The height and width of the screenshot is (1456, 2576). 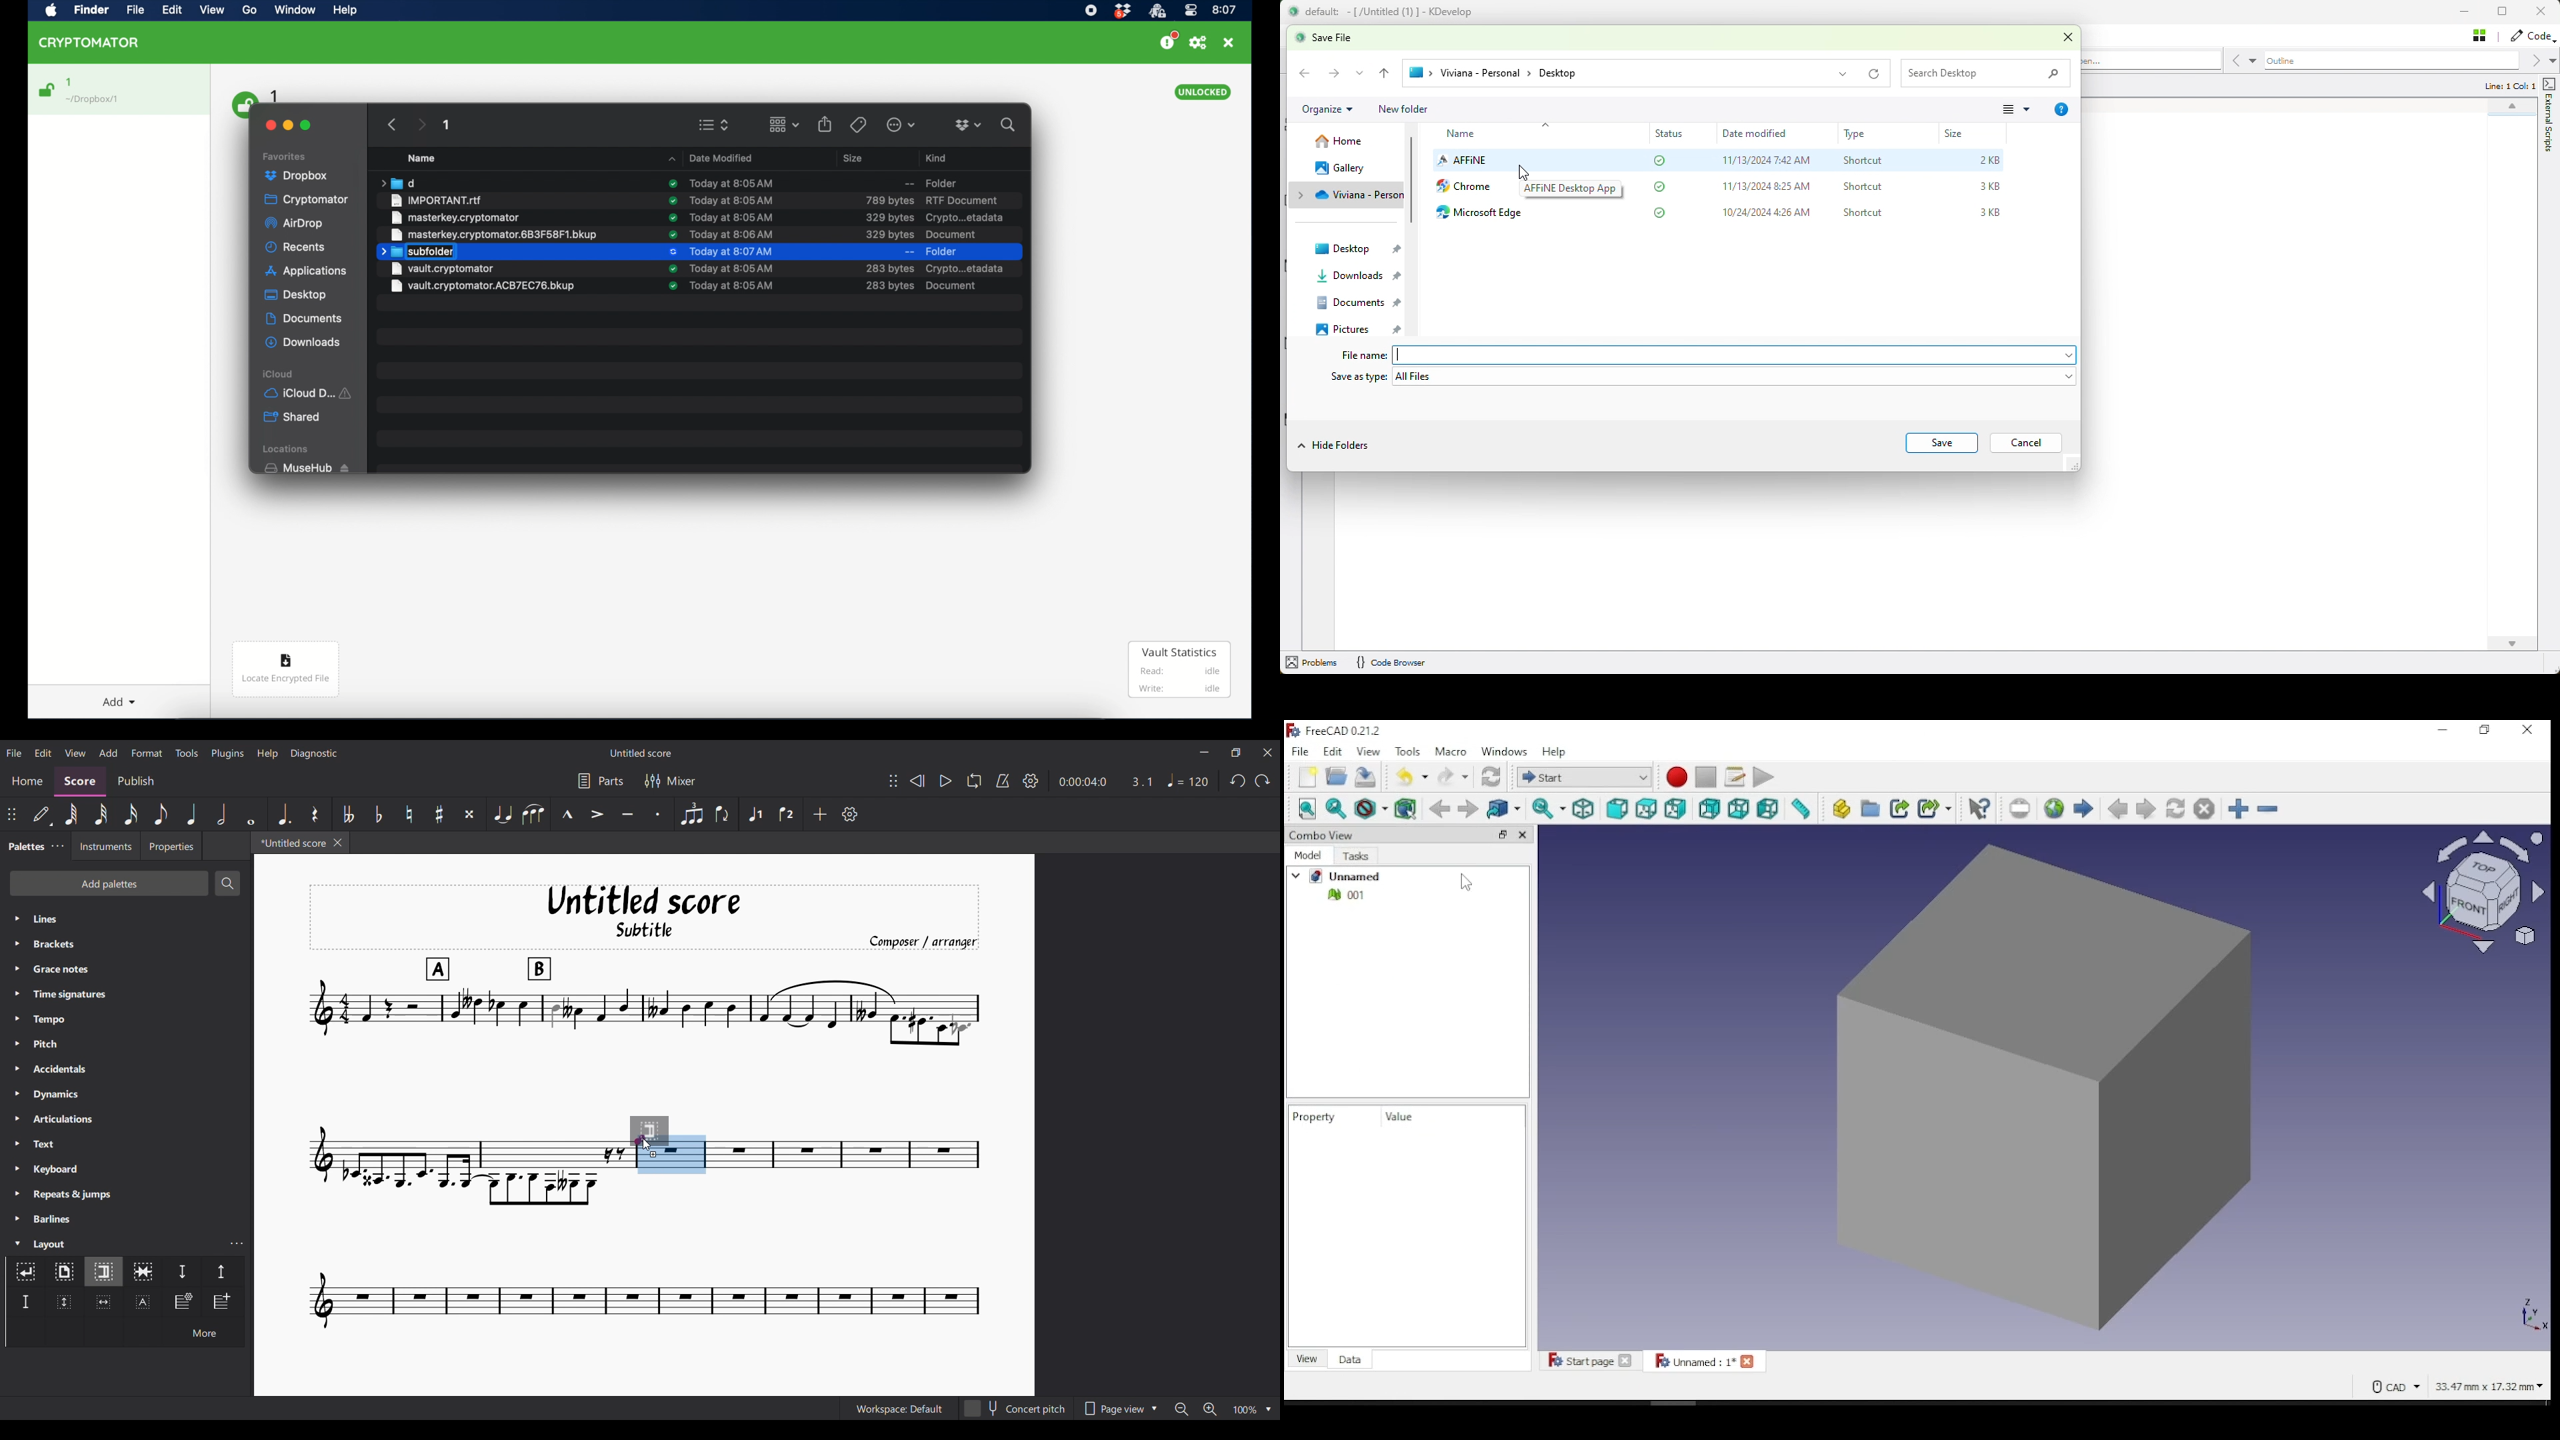 I want to click on {} Code Browser, so click(x=1391, y=664).